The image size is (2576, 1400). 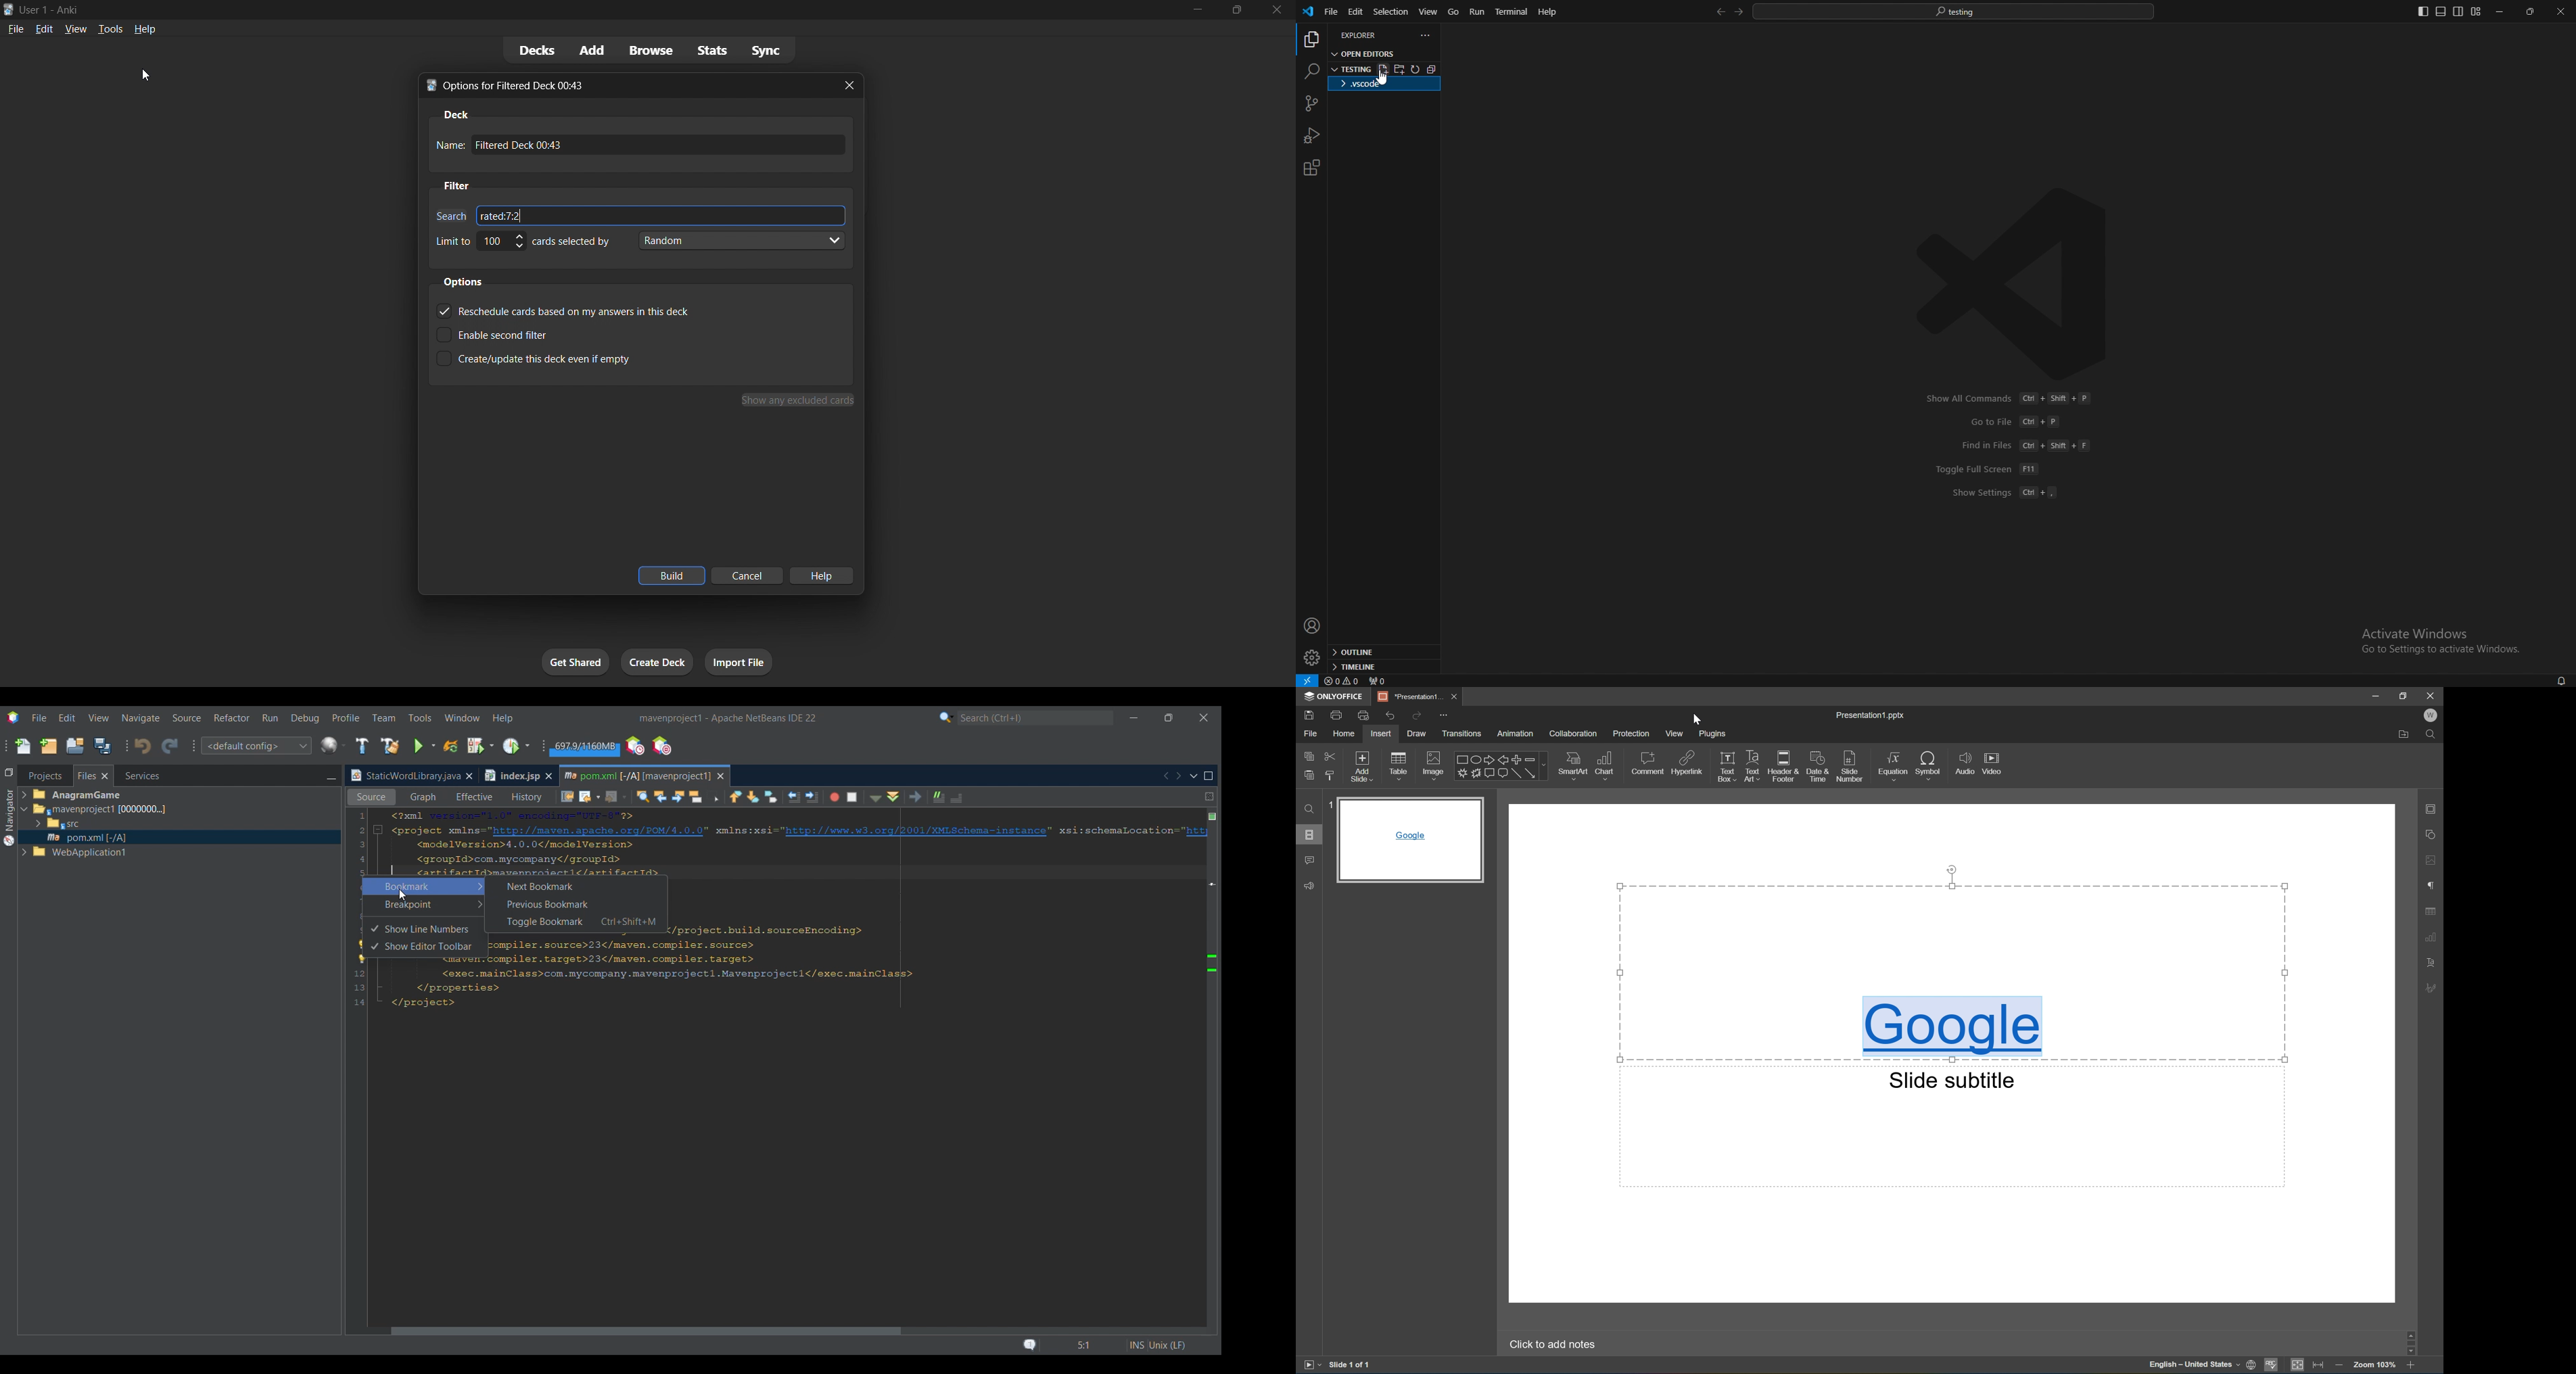 I want to click on Slide 1, so click(x=1404, y=840).